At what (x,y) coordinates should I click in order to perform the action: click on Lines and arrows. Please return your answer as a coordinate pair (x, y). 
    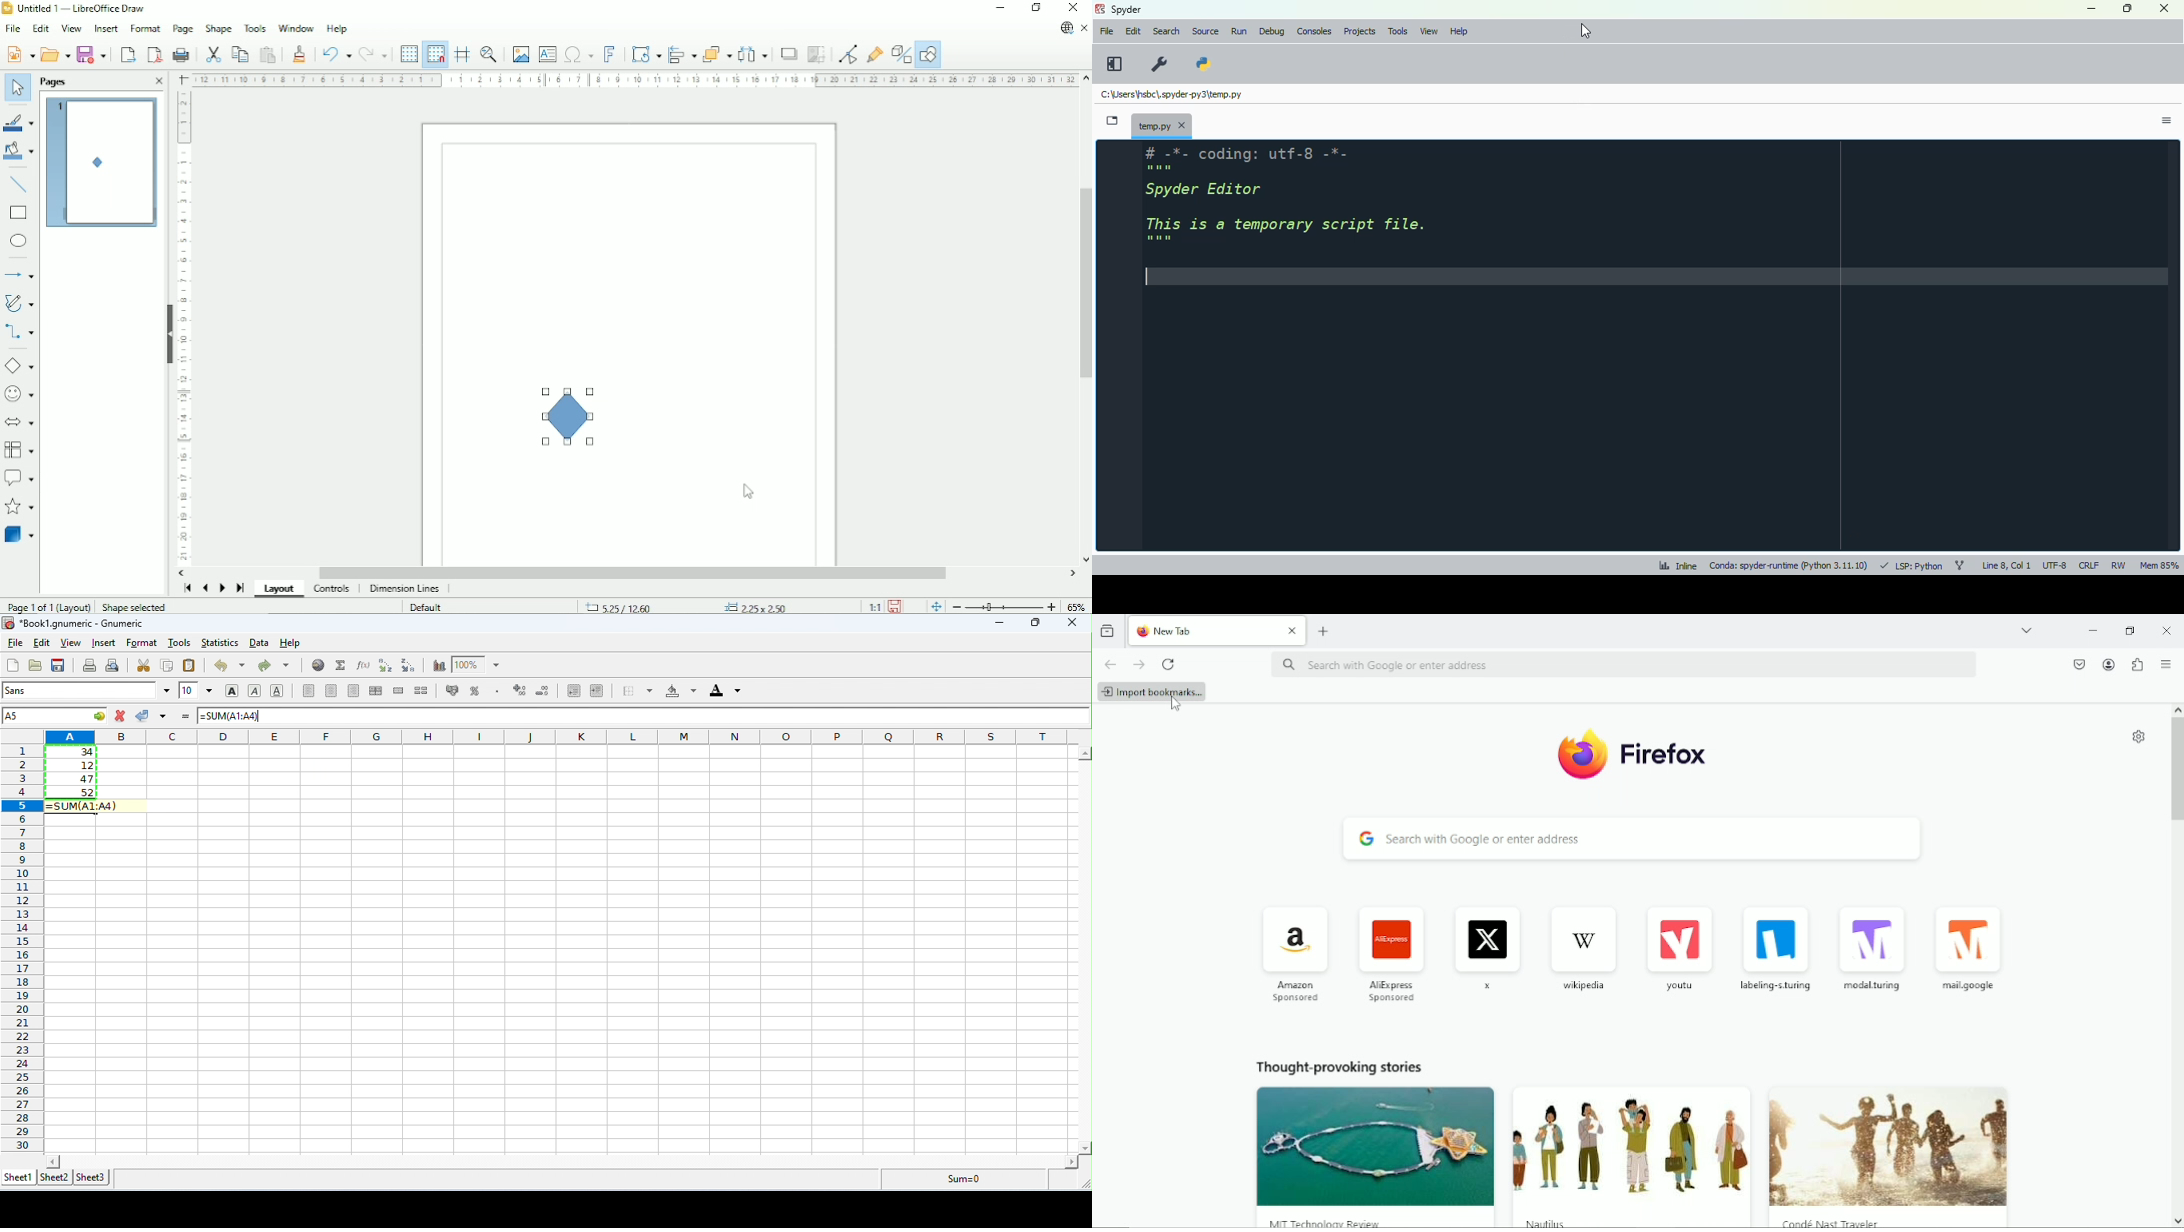
    Looking at the image, I should click on (21, 274).